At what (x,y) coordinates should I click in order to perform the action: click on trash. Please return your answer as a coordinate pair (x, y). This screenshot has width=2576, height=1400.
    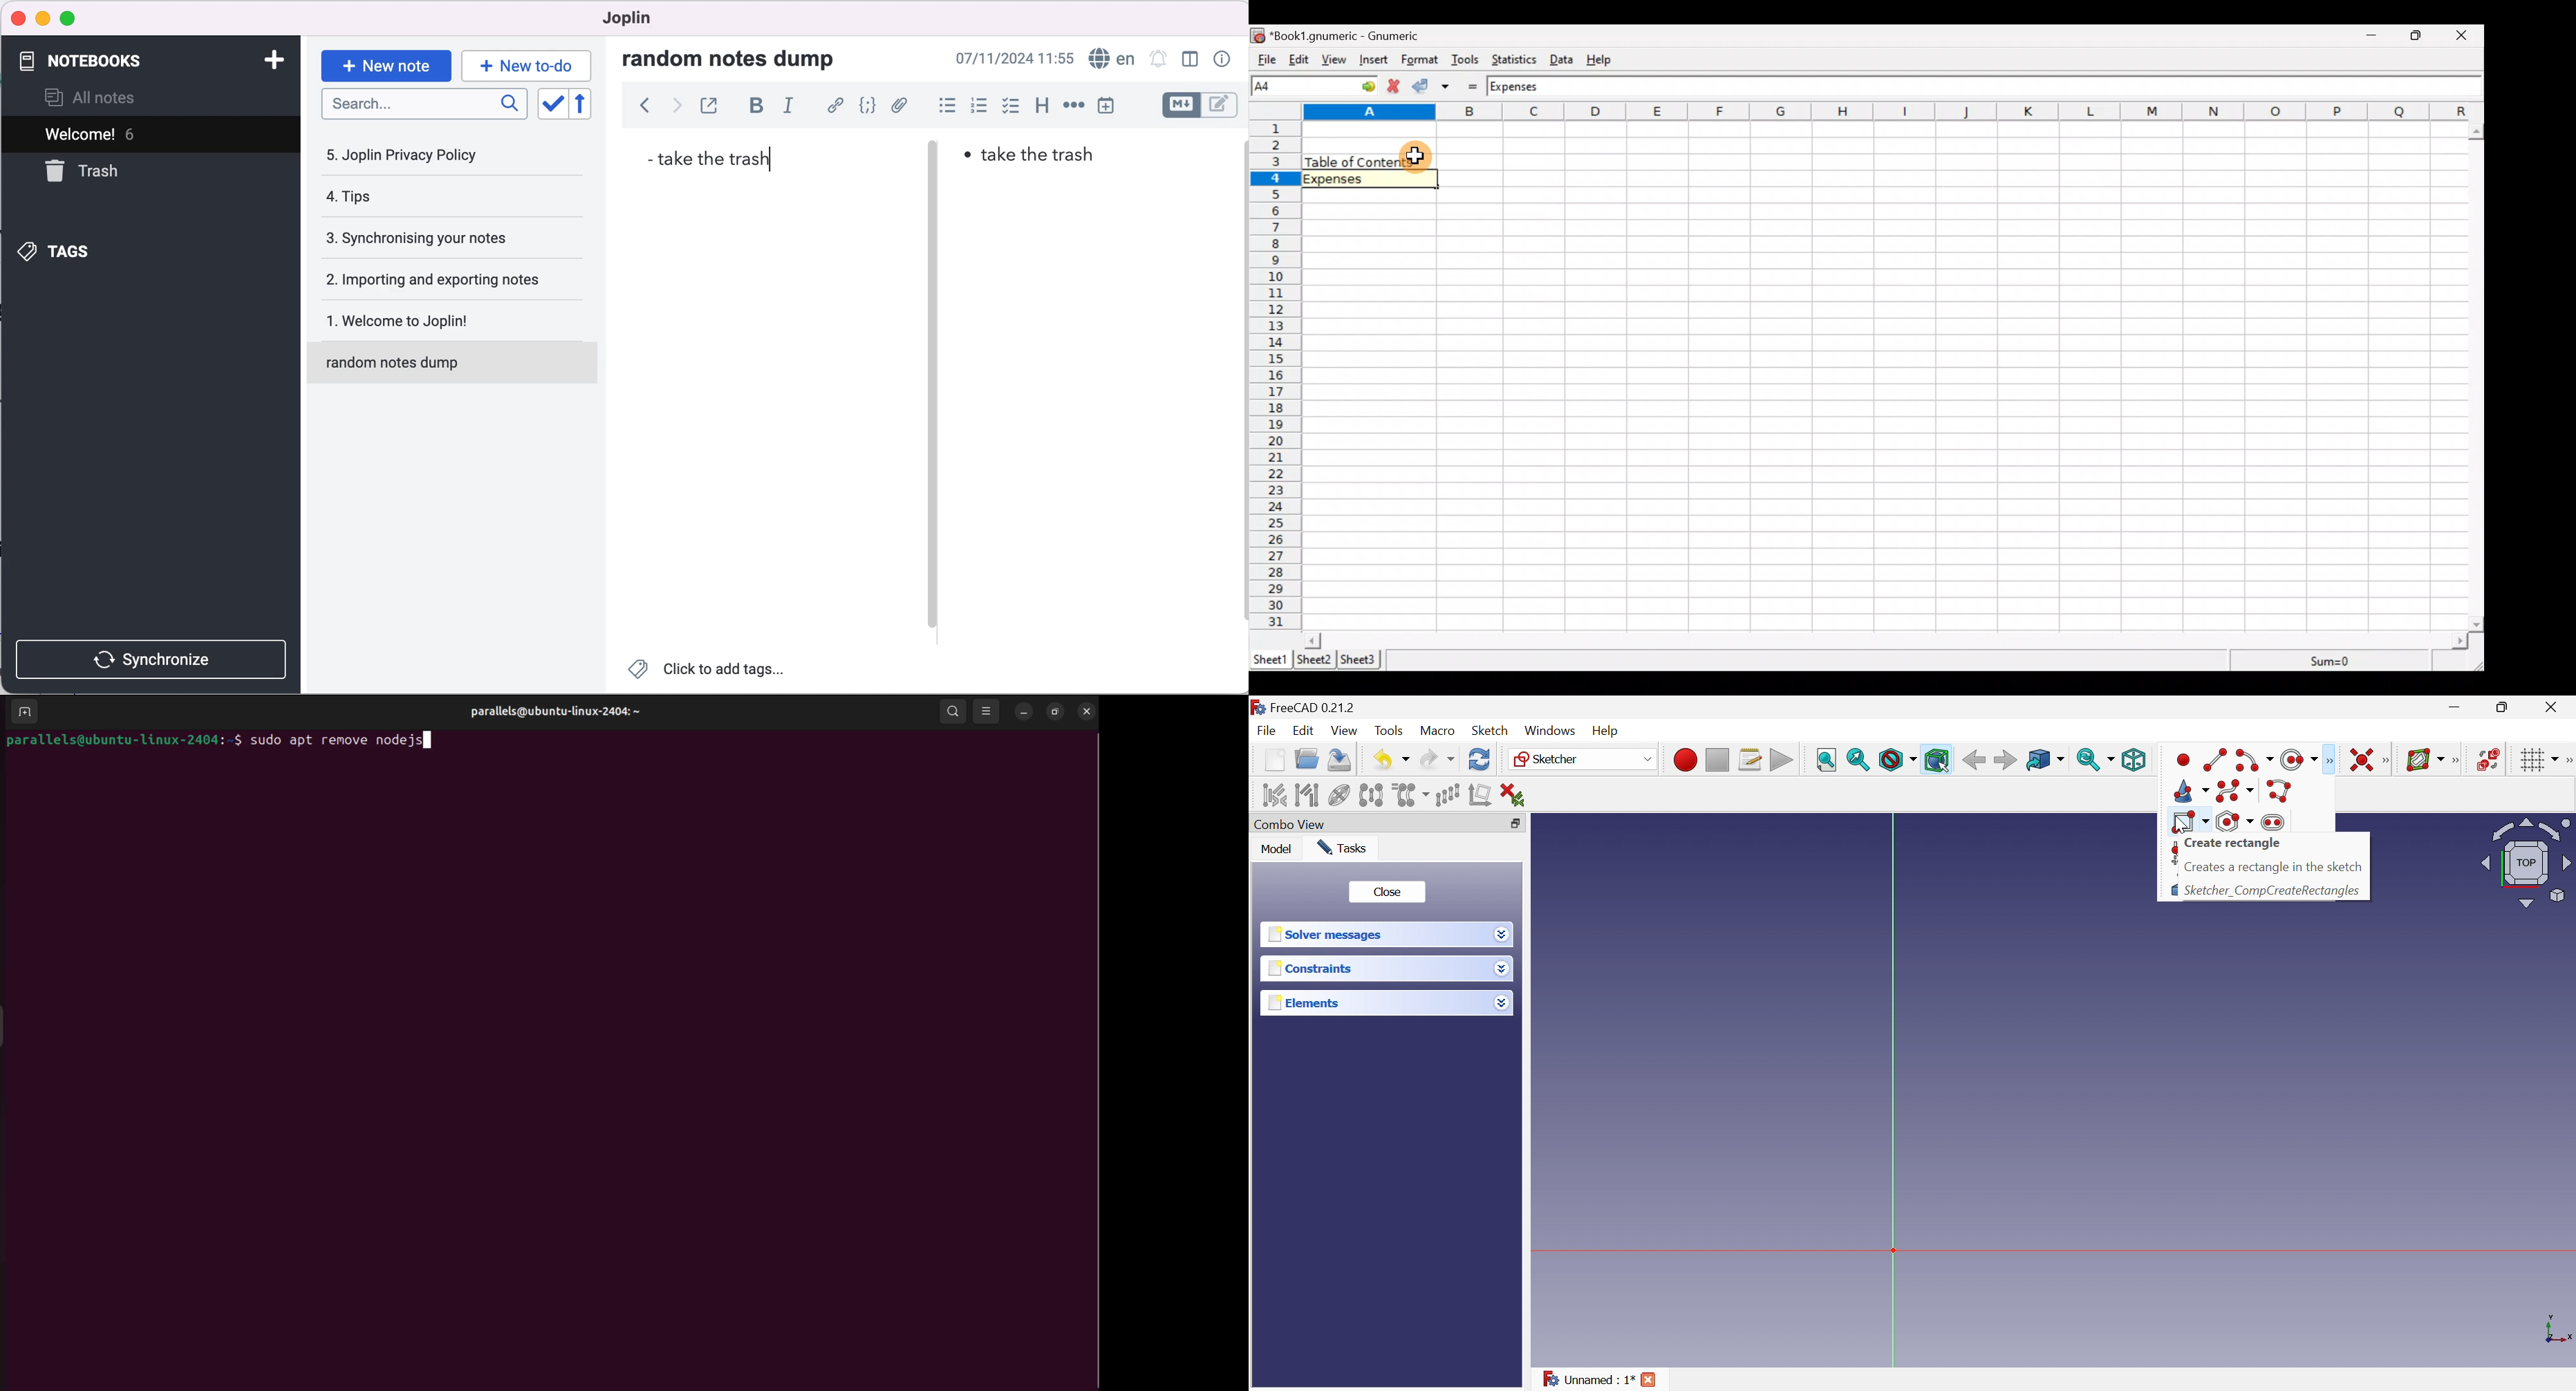
    Looking at the image, I should click on (112, 172).